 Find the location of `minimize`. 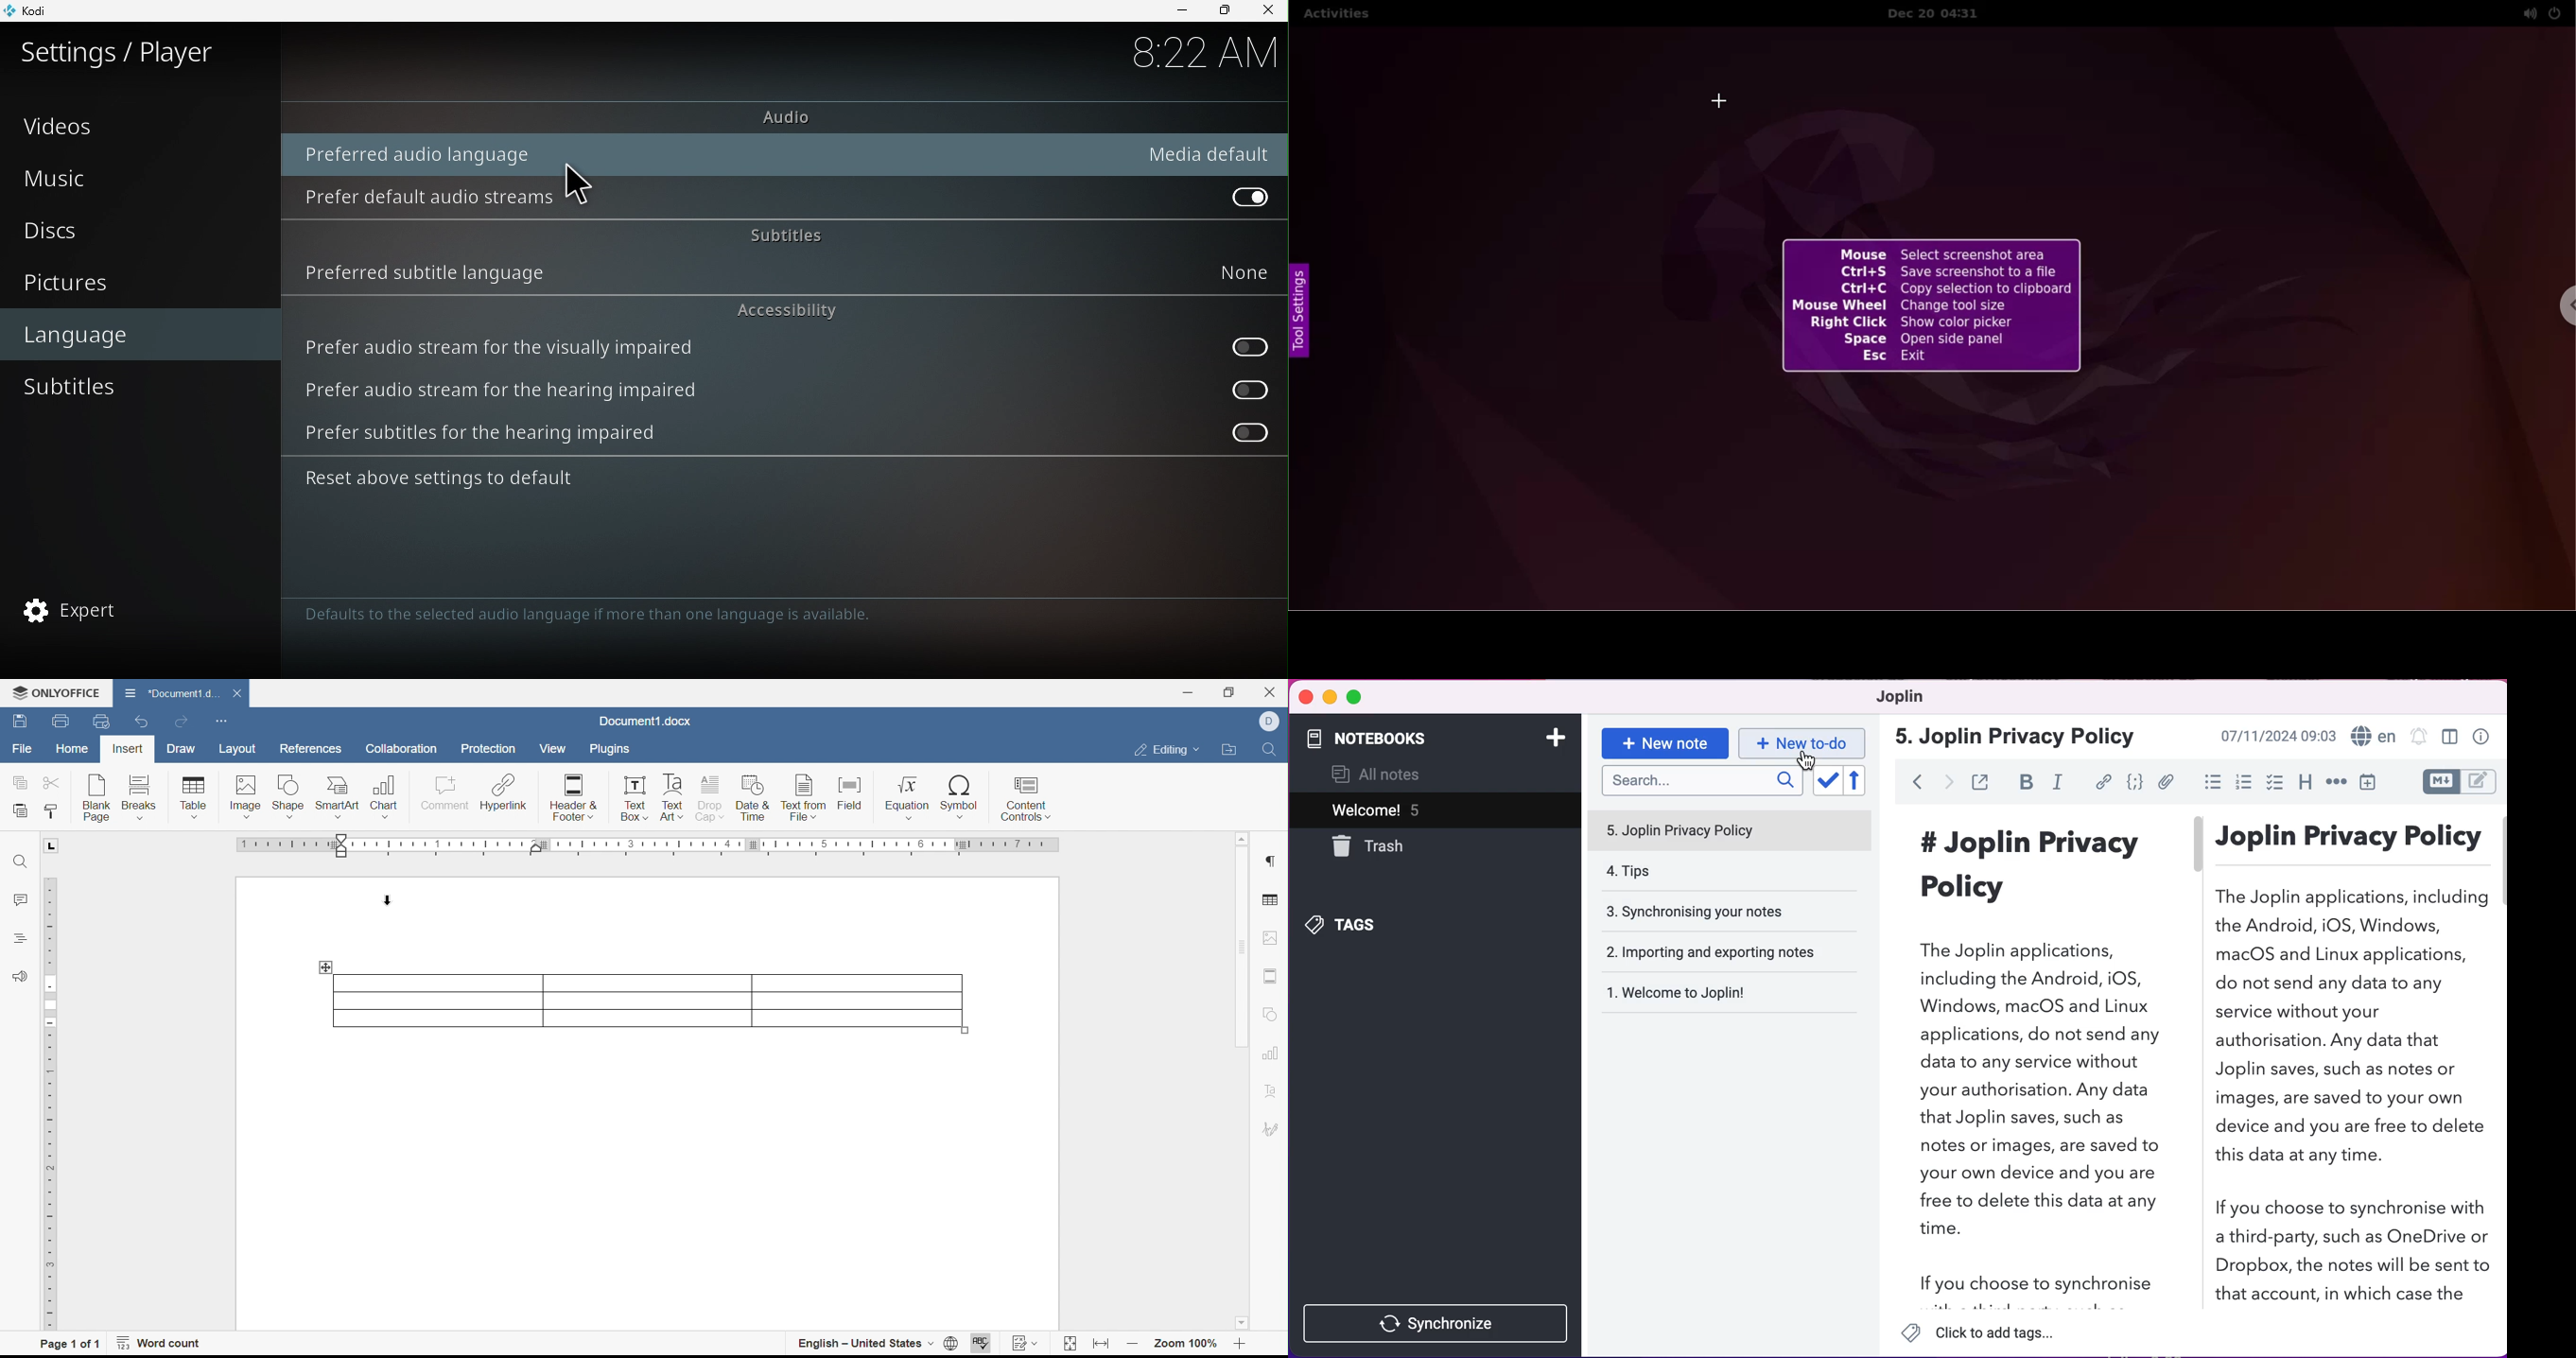

minimize is located at coordinates (1329, 697).